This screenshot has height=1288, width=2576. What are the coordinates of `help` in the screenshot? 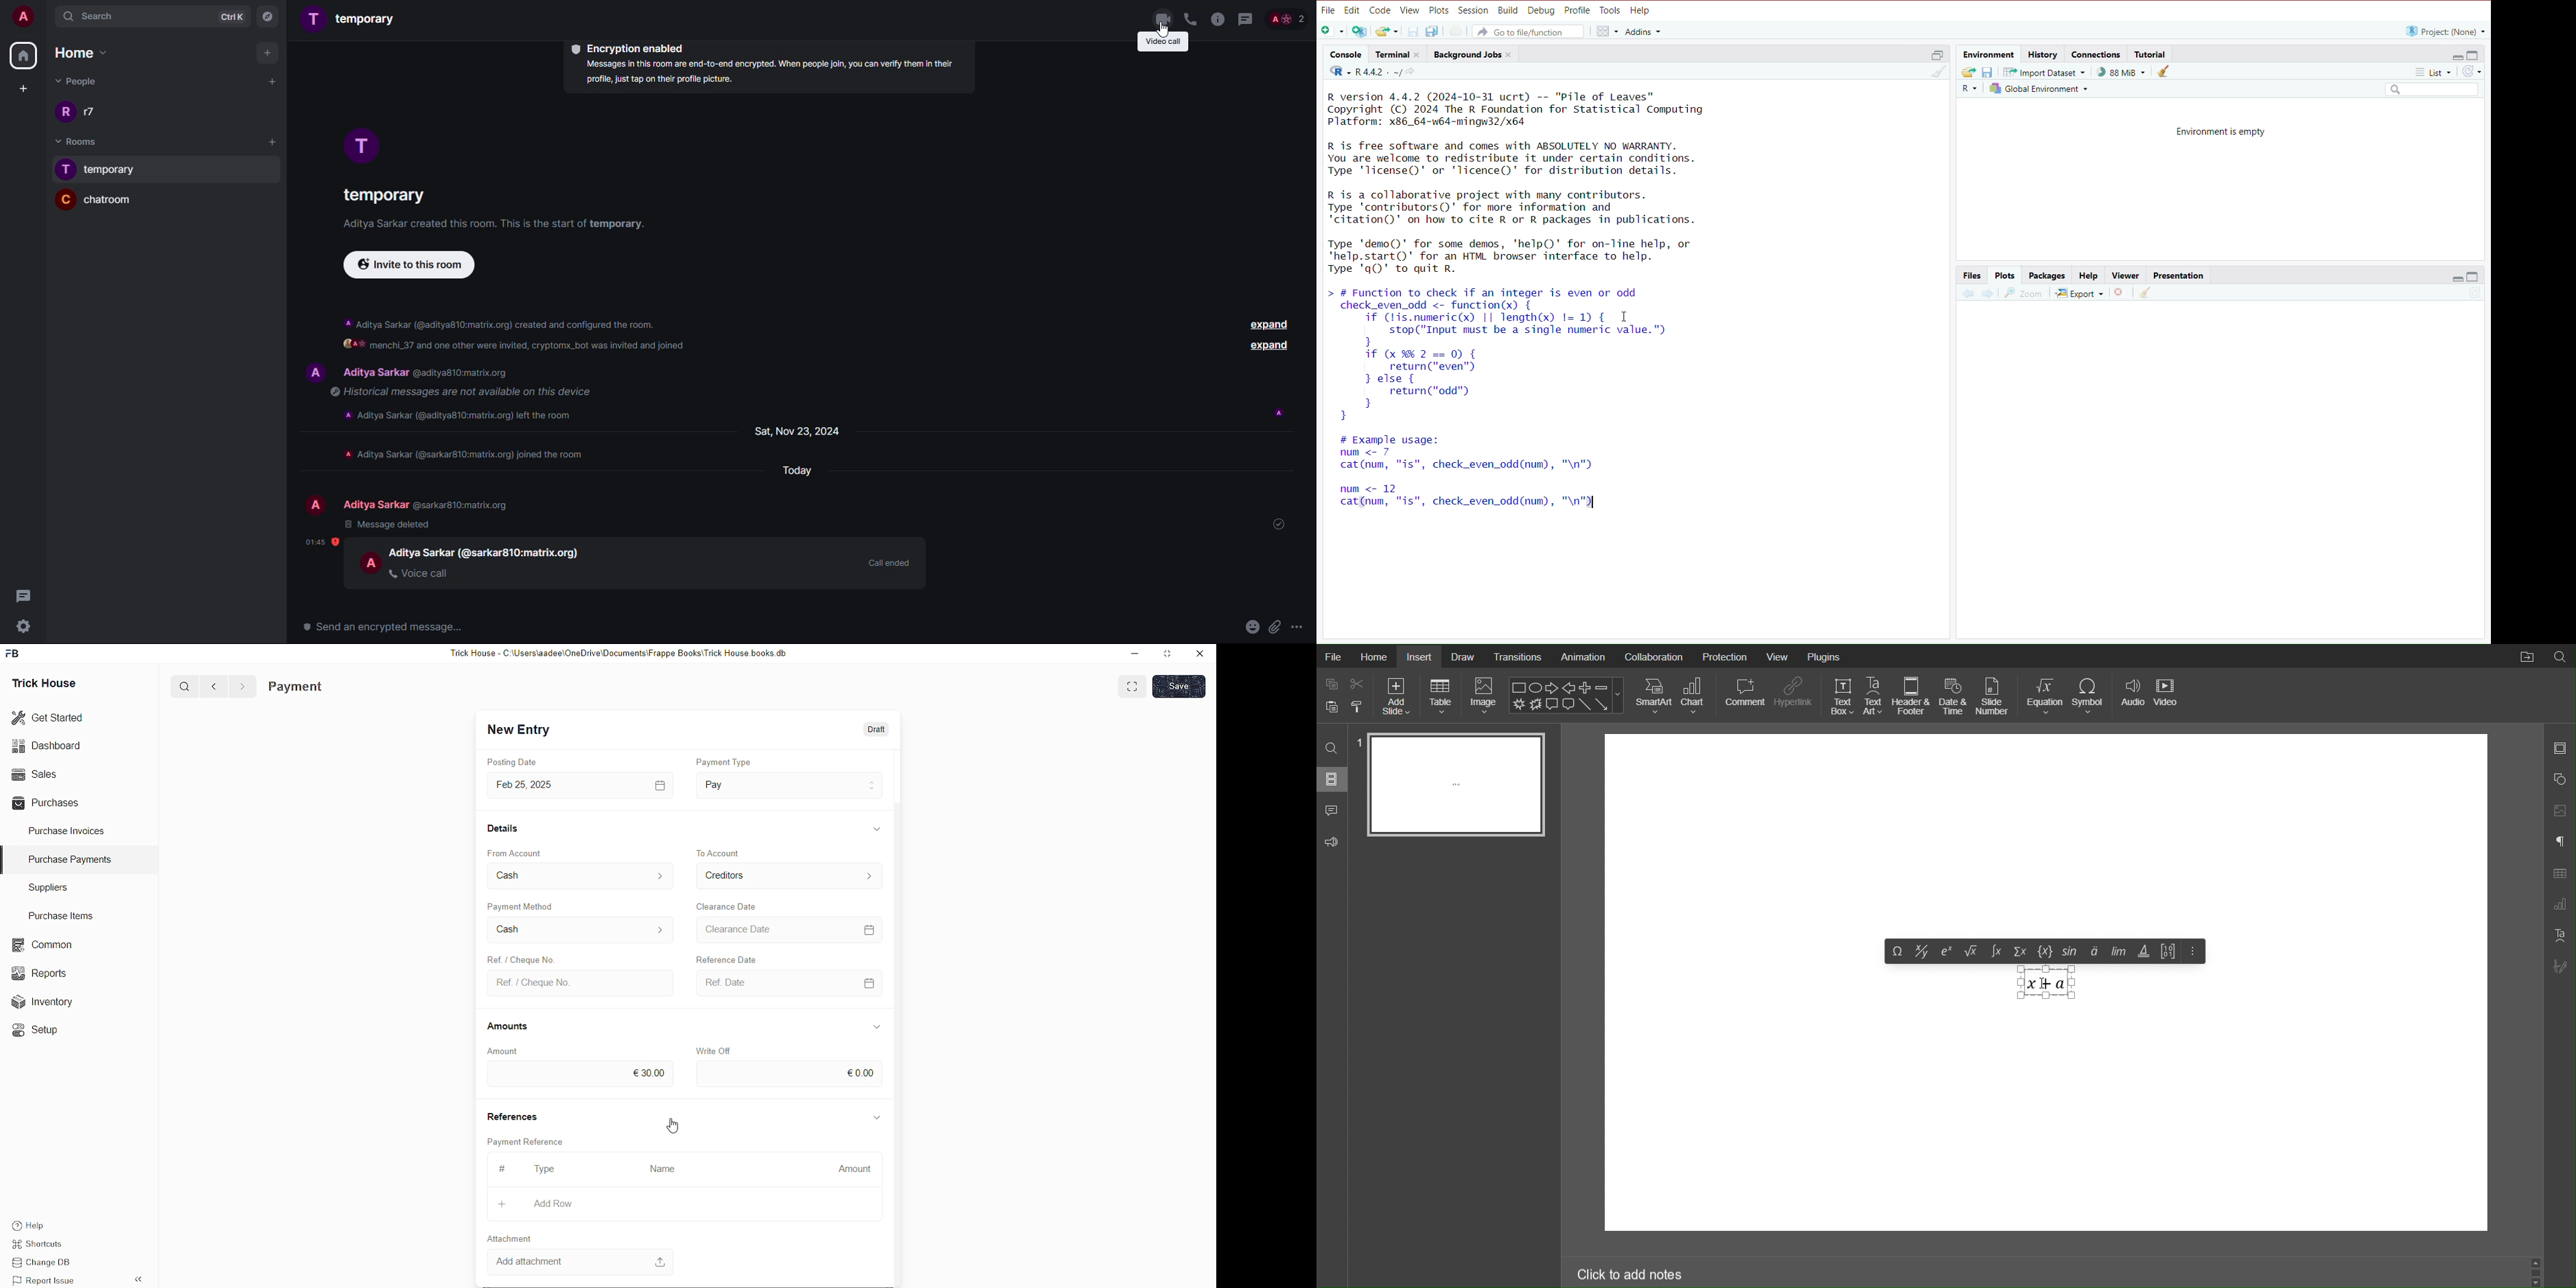 It's located at (1643, 11).